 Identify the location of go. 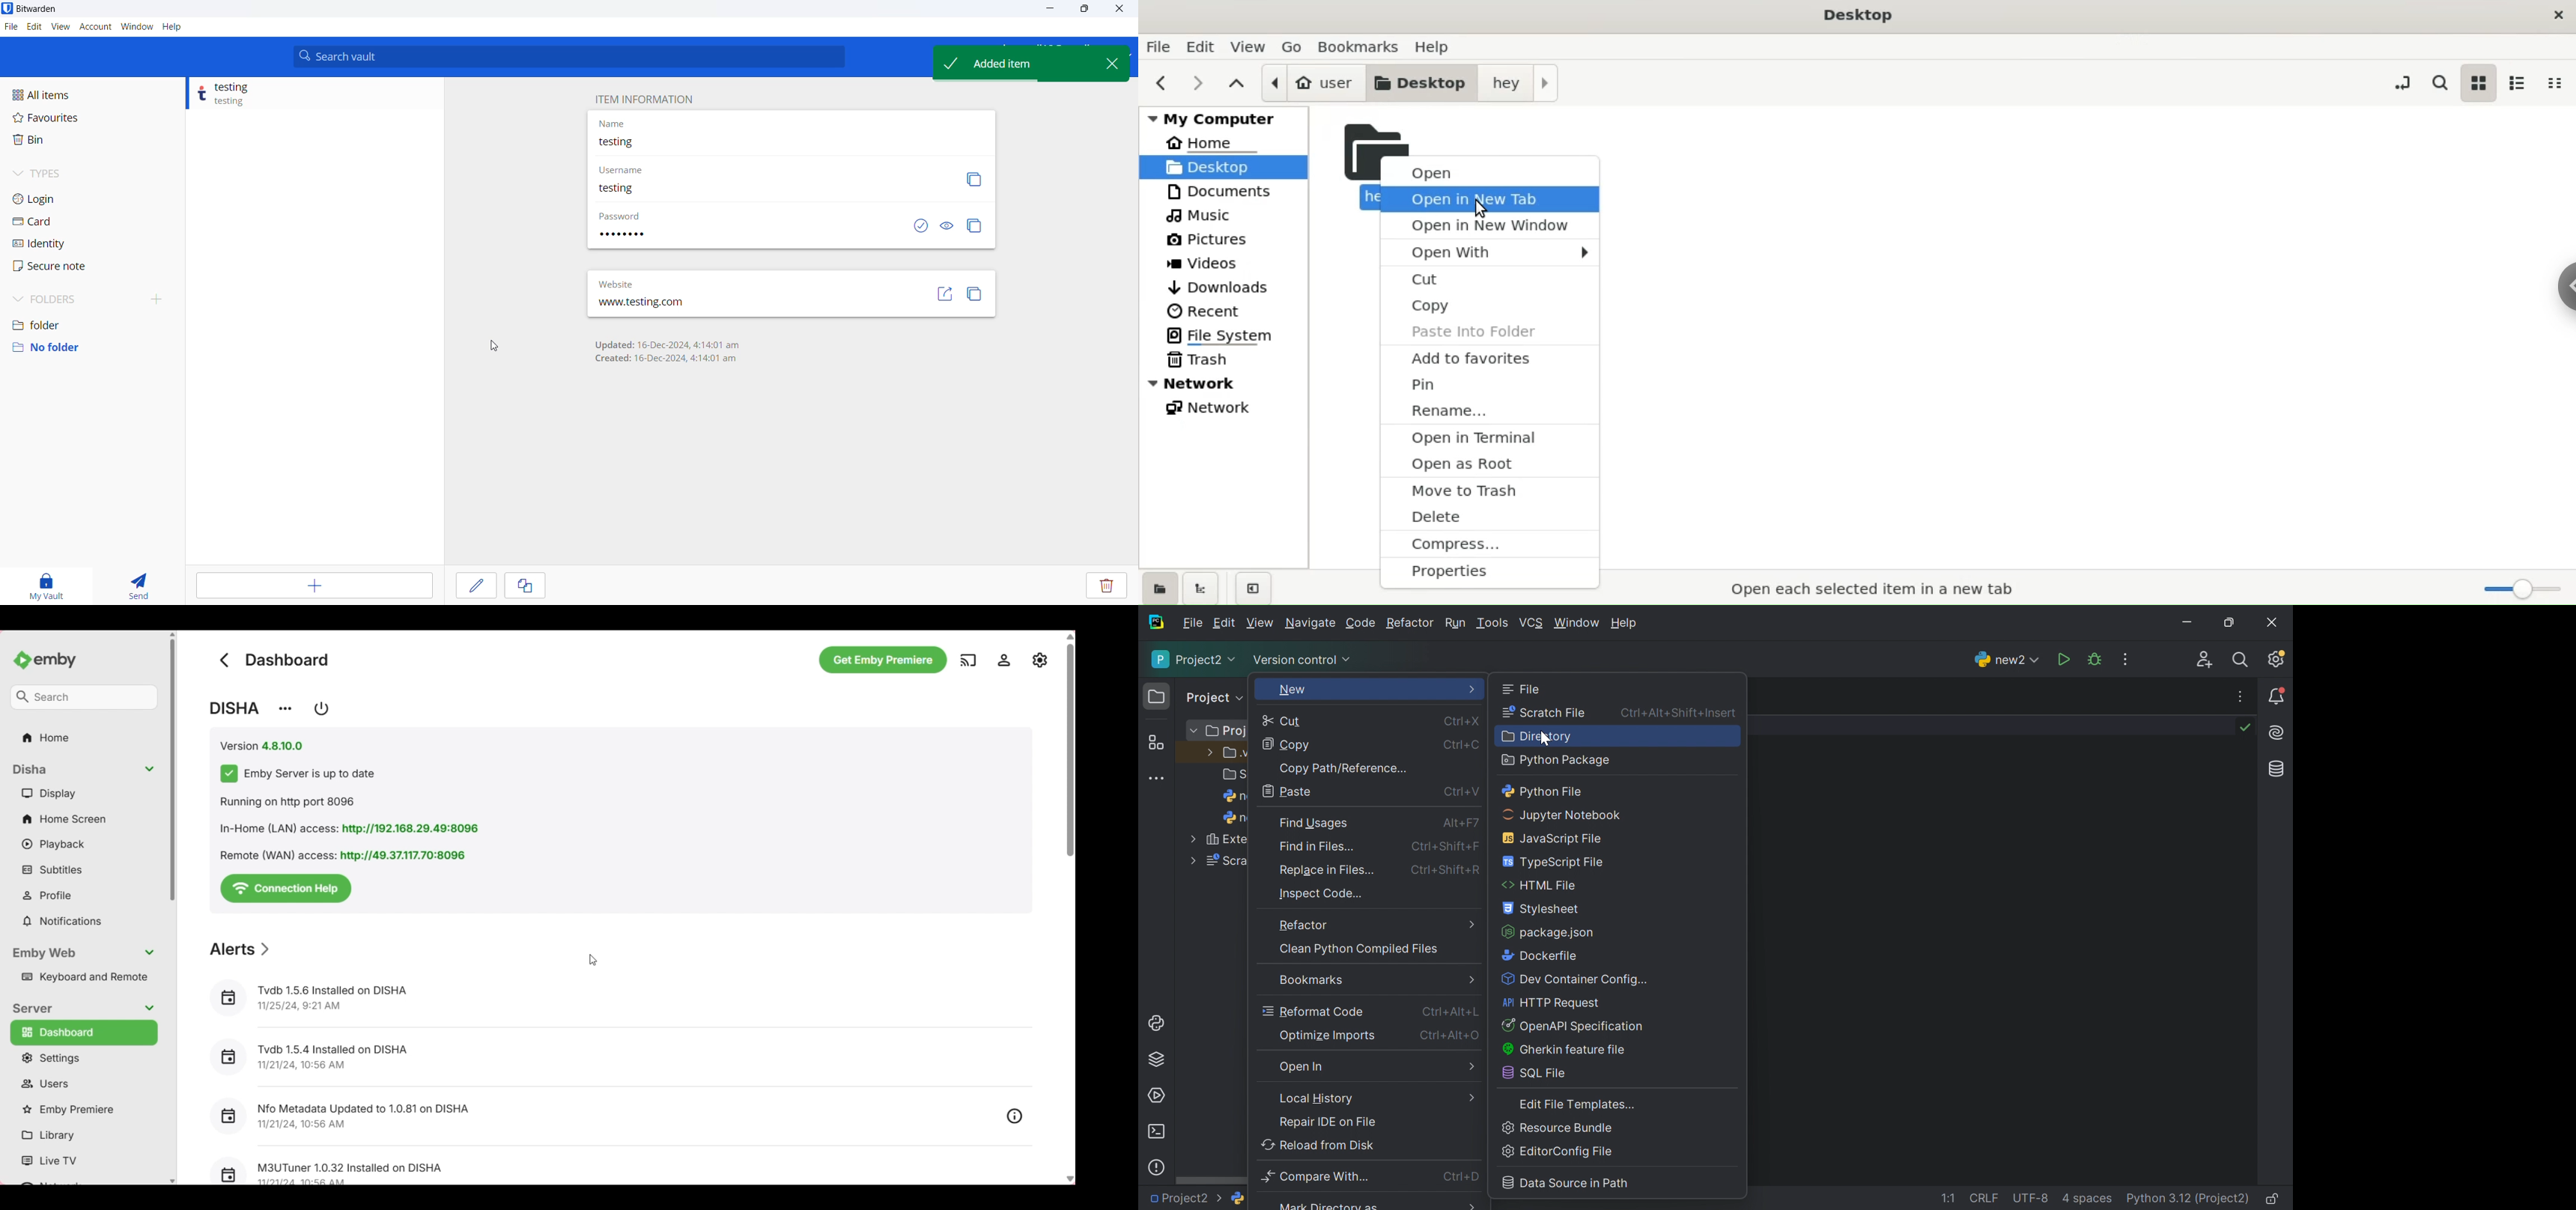
(1292, 46).